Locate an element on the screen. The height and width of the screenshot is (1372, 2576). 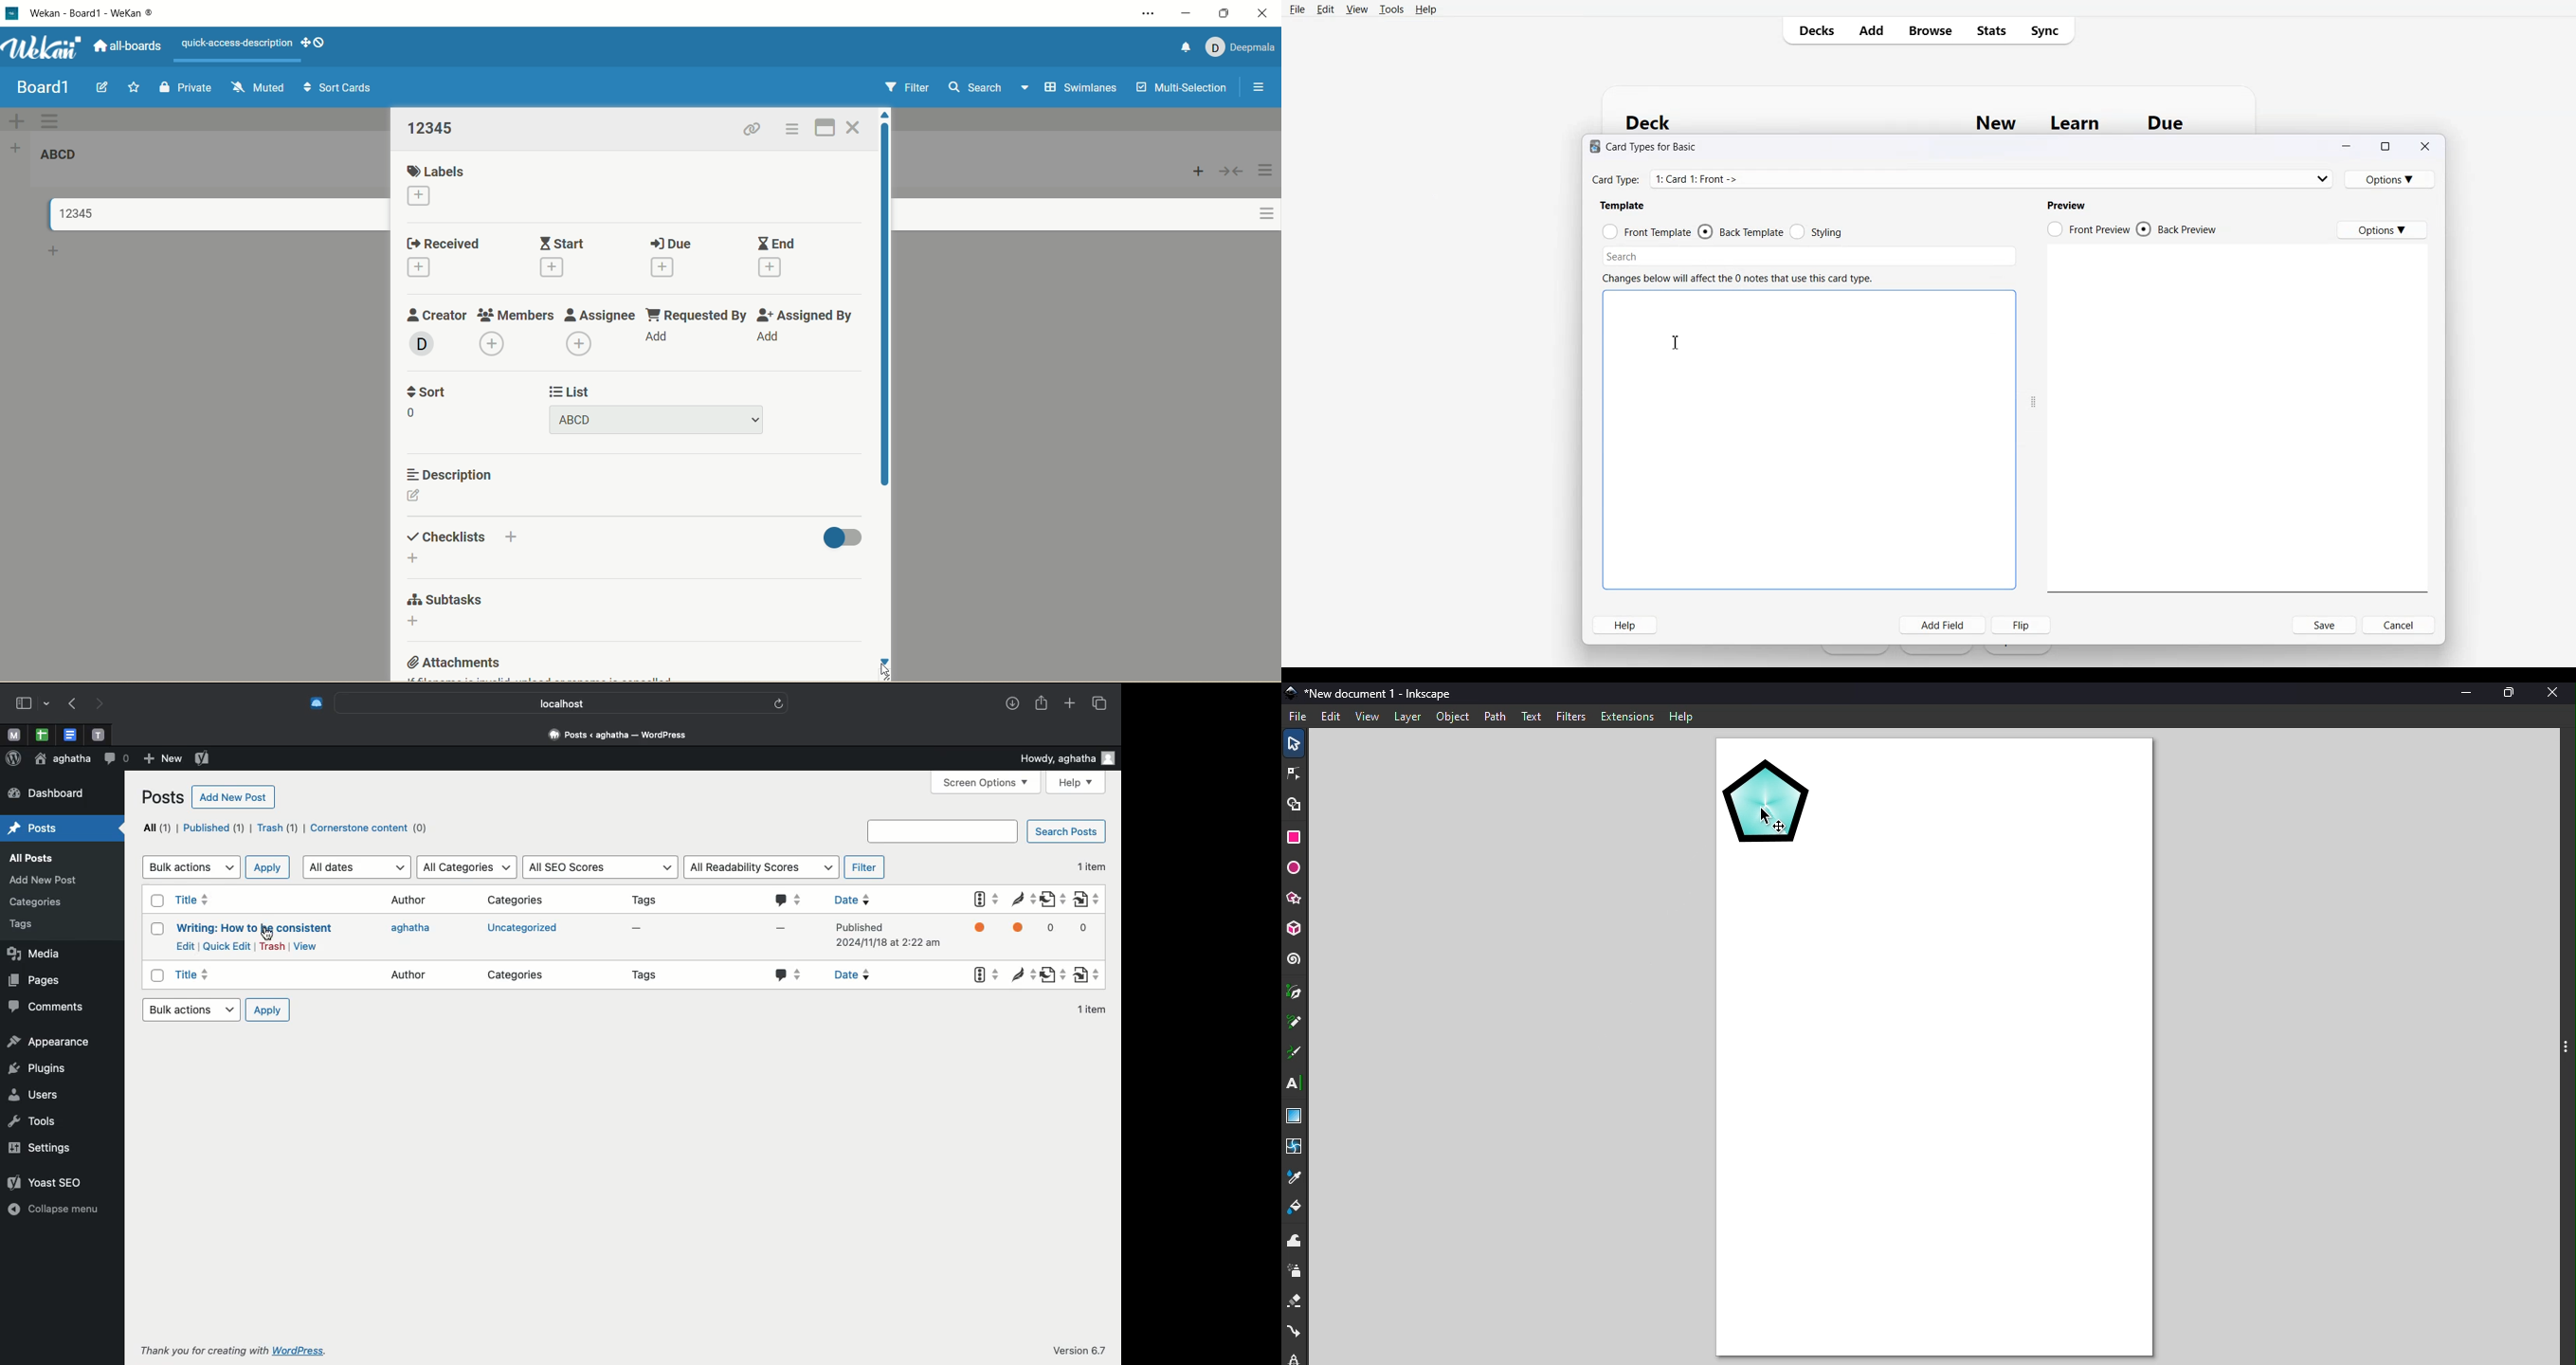
close is located at coordinates (1263, 13).